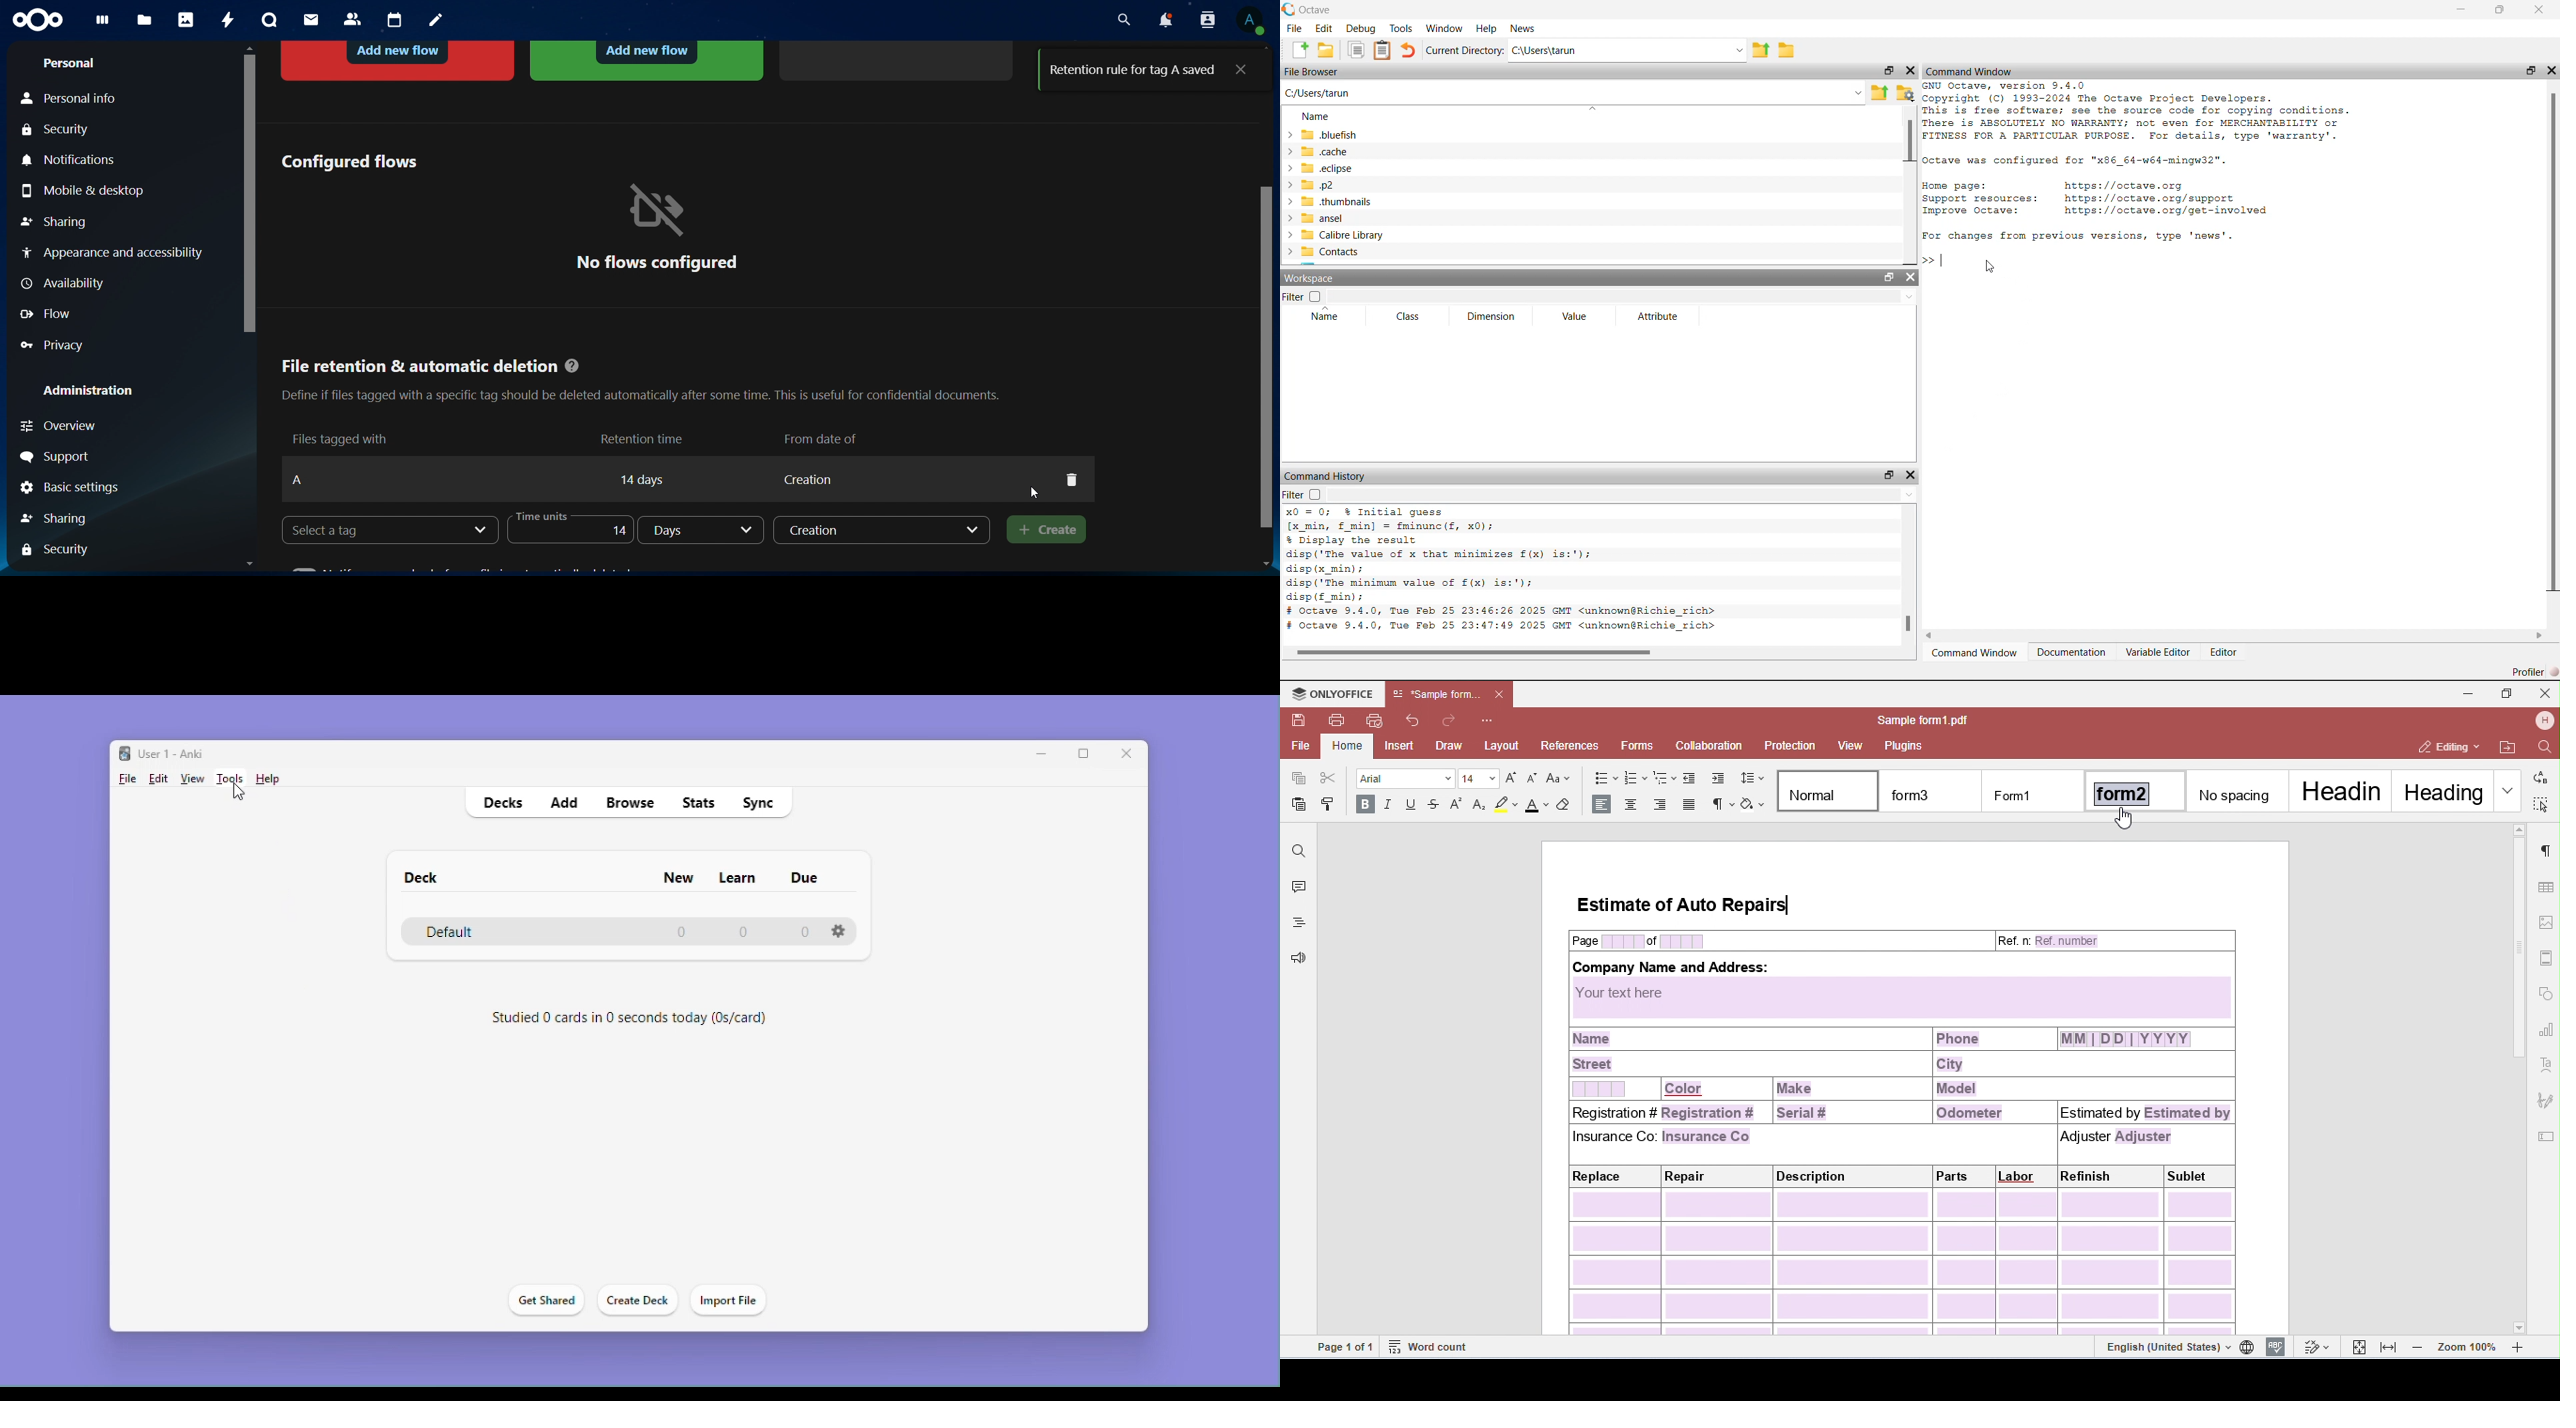  Describe the element at coordinates (1269, 373) in the screenshot. I see `scrollbar` at that location.